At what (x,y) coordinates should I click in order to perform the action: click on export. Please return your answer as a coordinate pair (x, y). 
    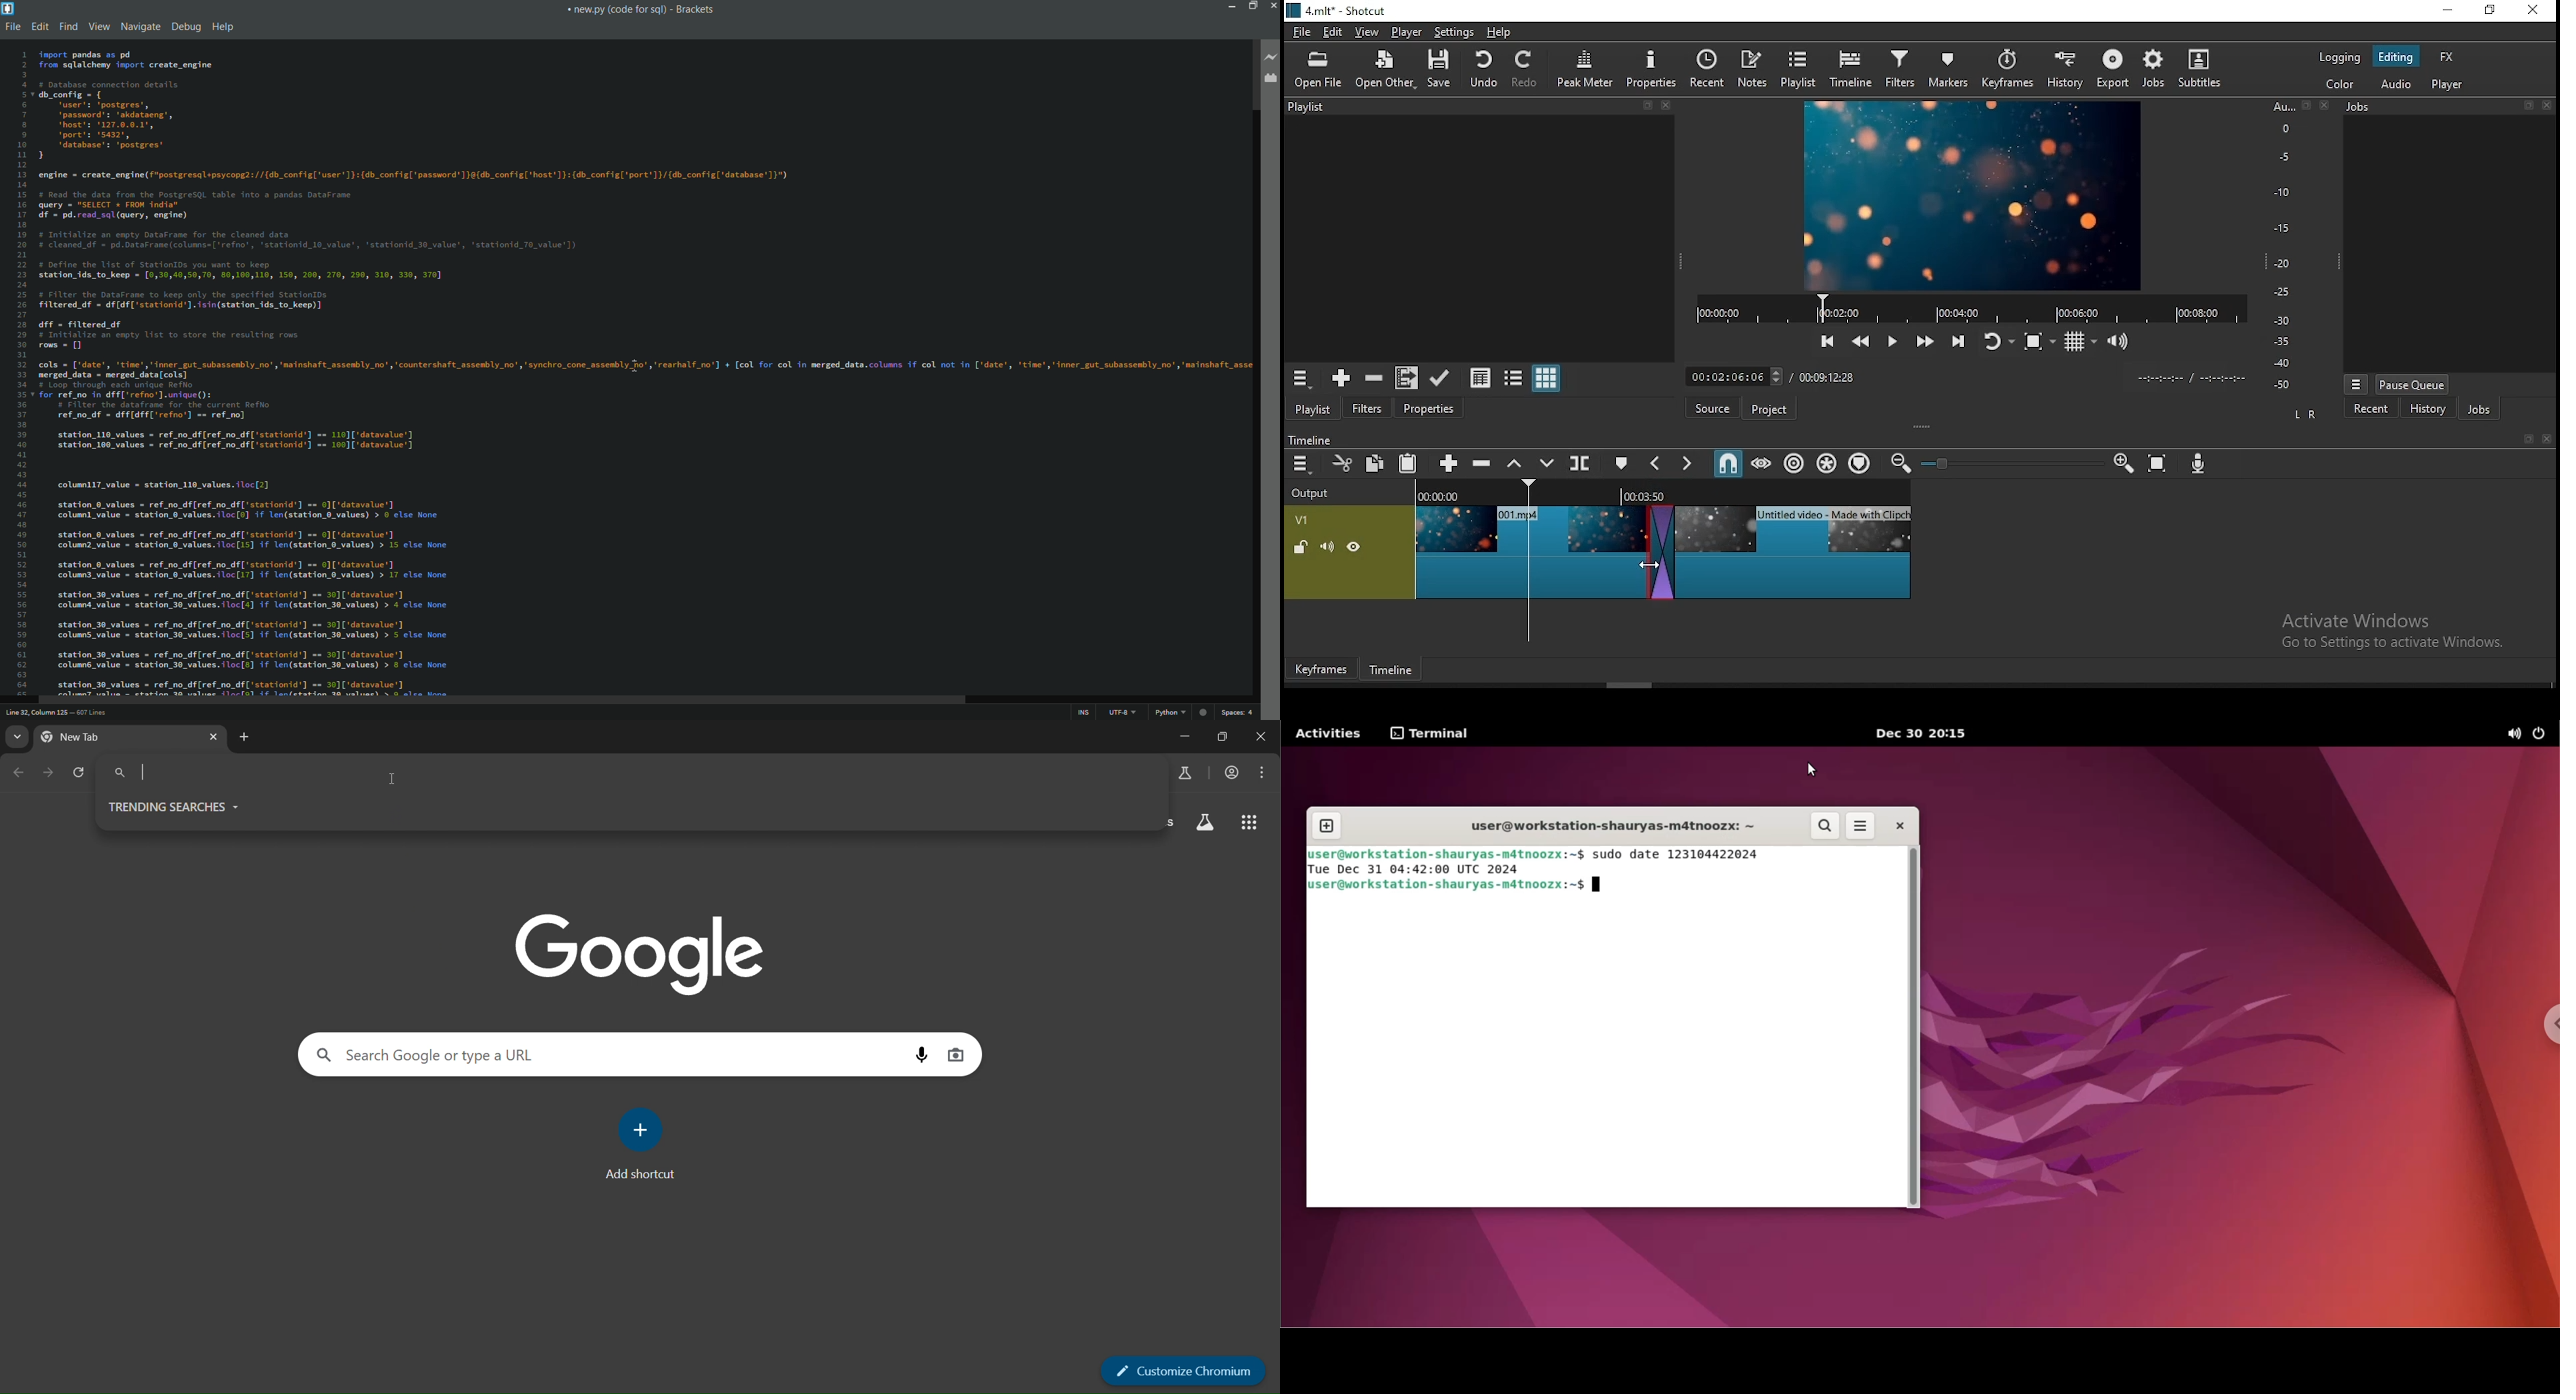
    Looking at the image, I should click on (2110, 70).